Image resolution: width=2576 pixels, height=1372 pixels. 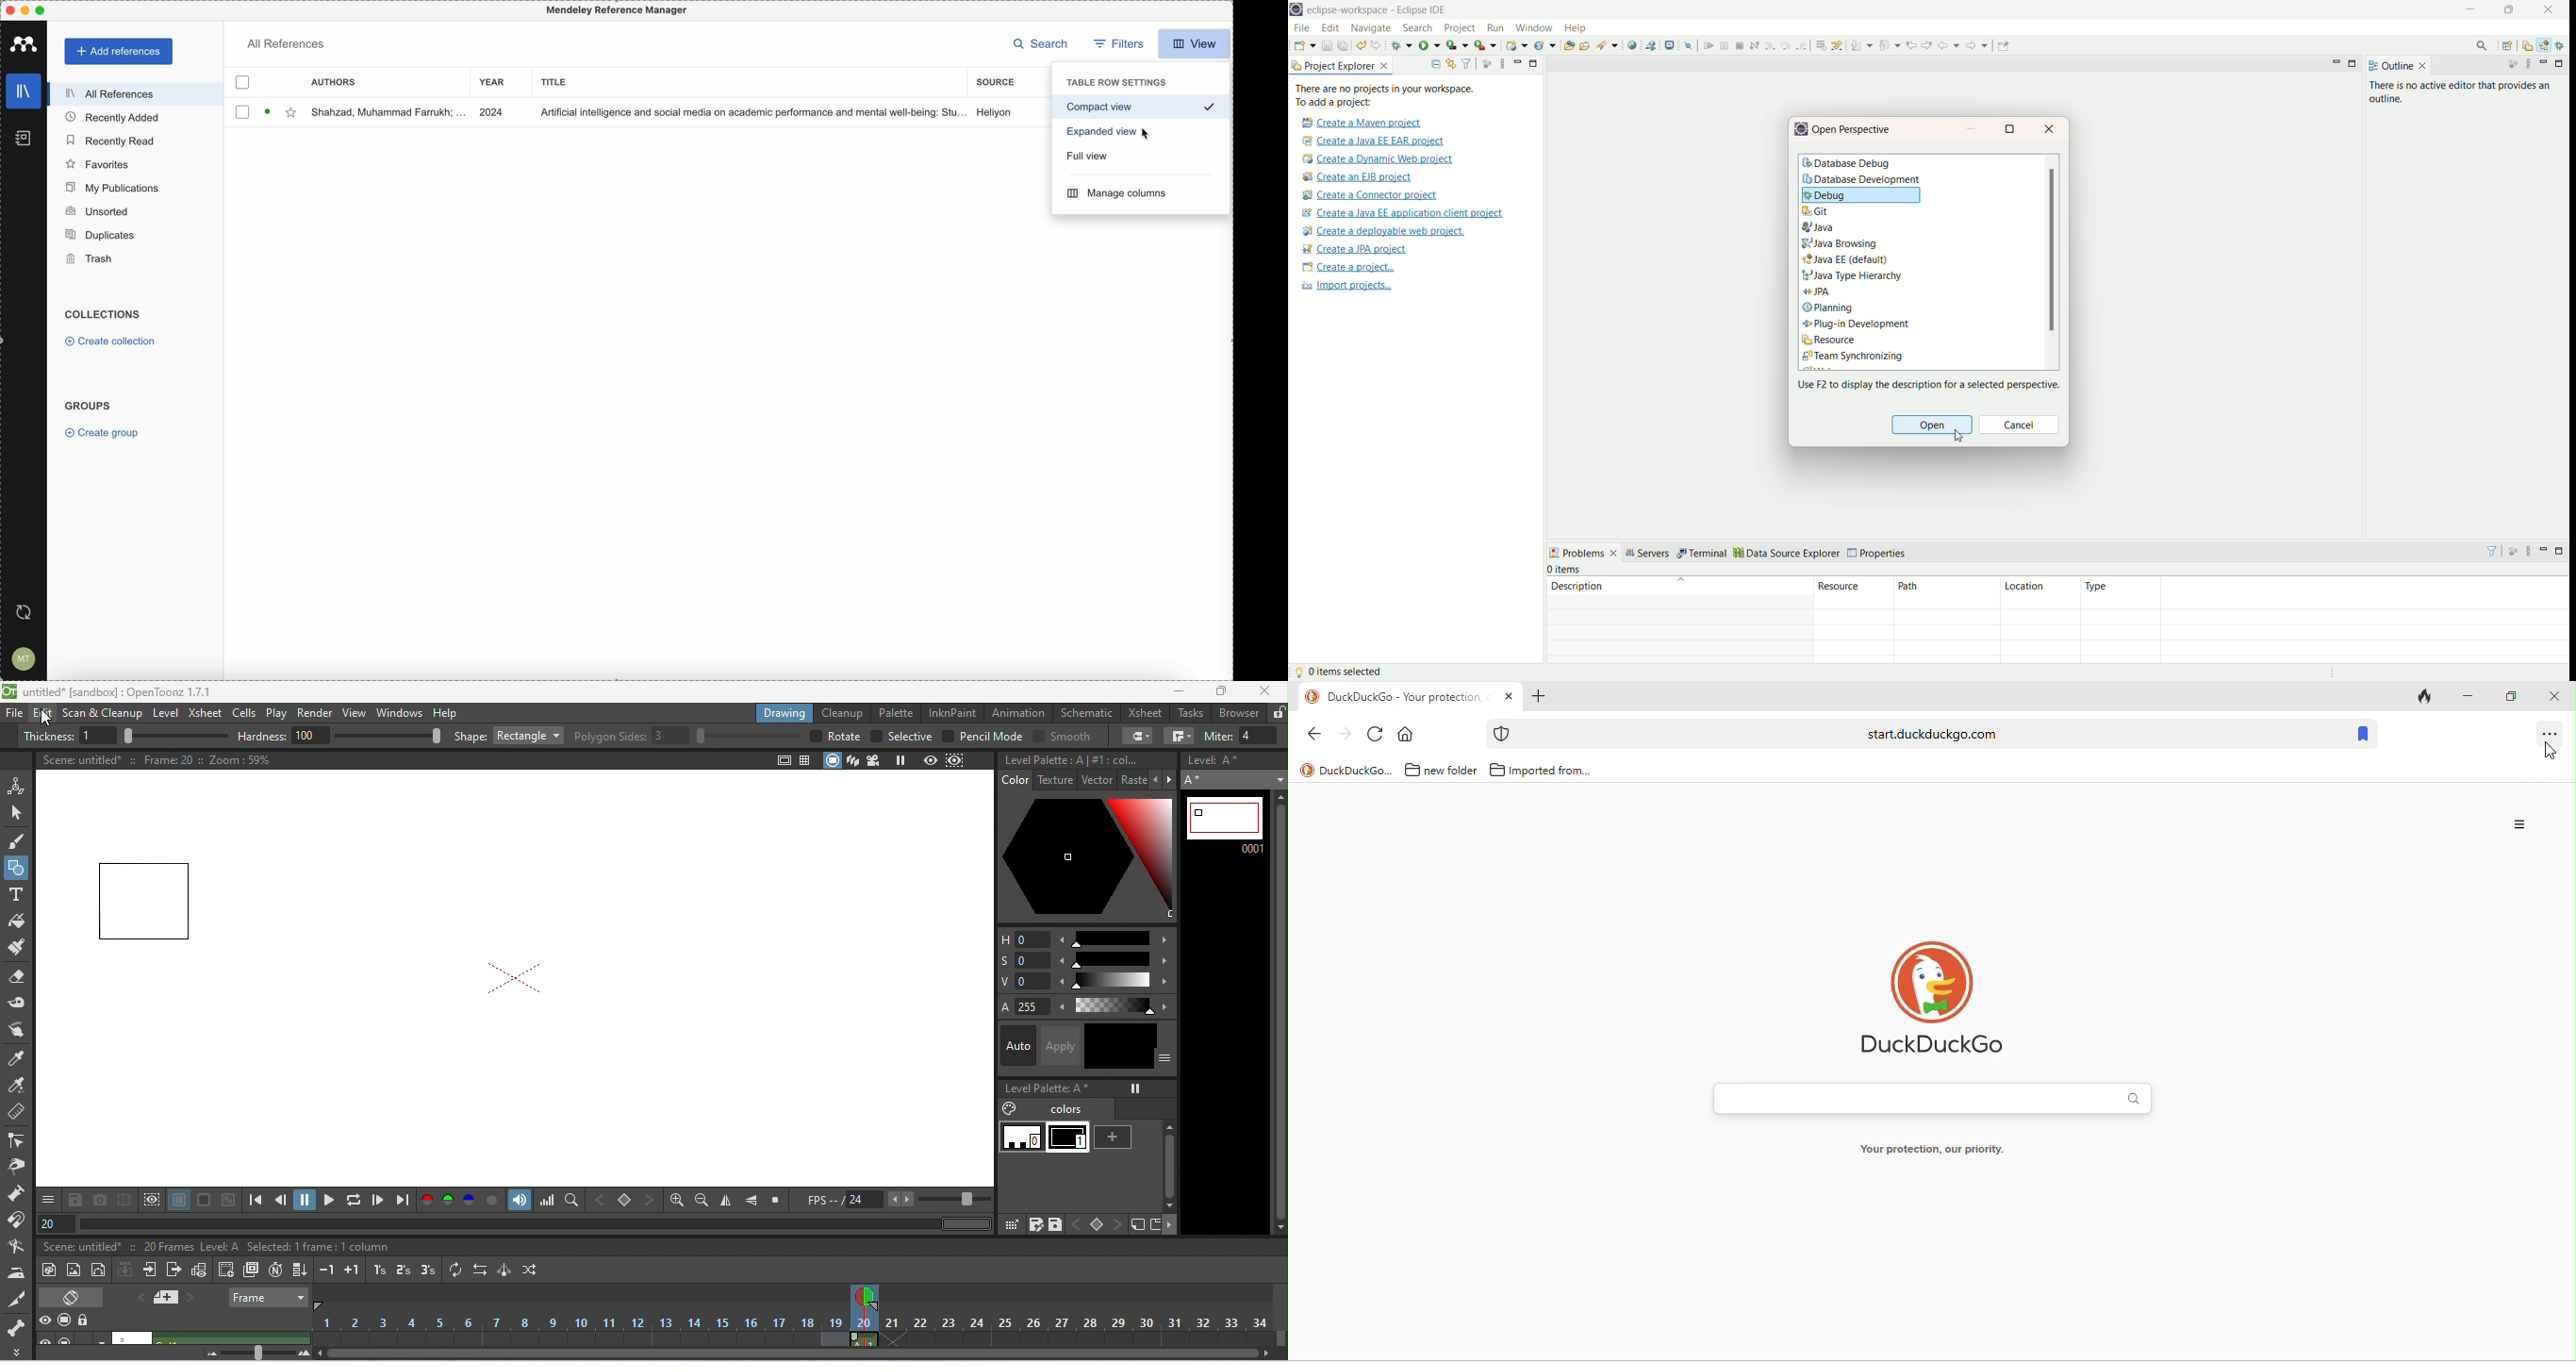 I want to click on path, so click(x=1947, y=621).